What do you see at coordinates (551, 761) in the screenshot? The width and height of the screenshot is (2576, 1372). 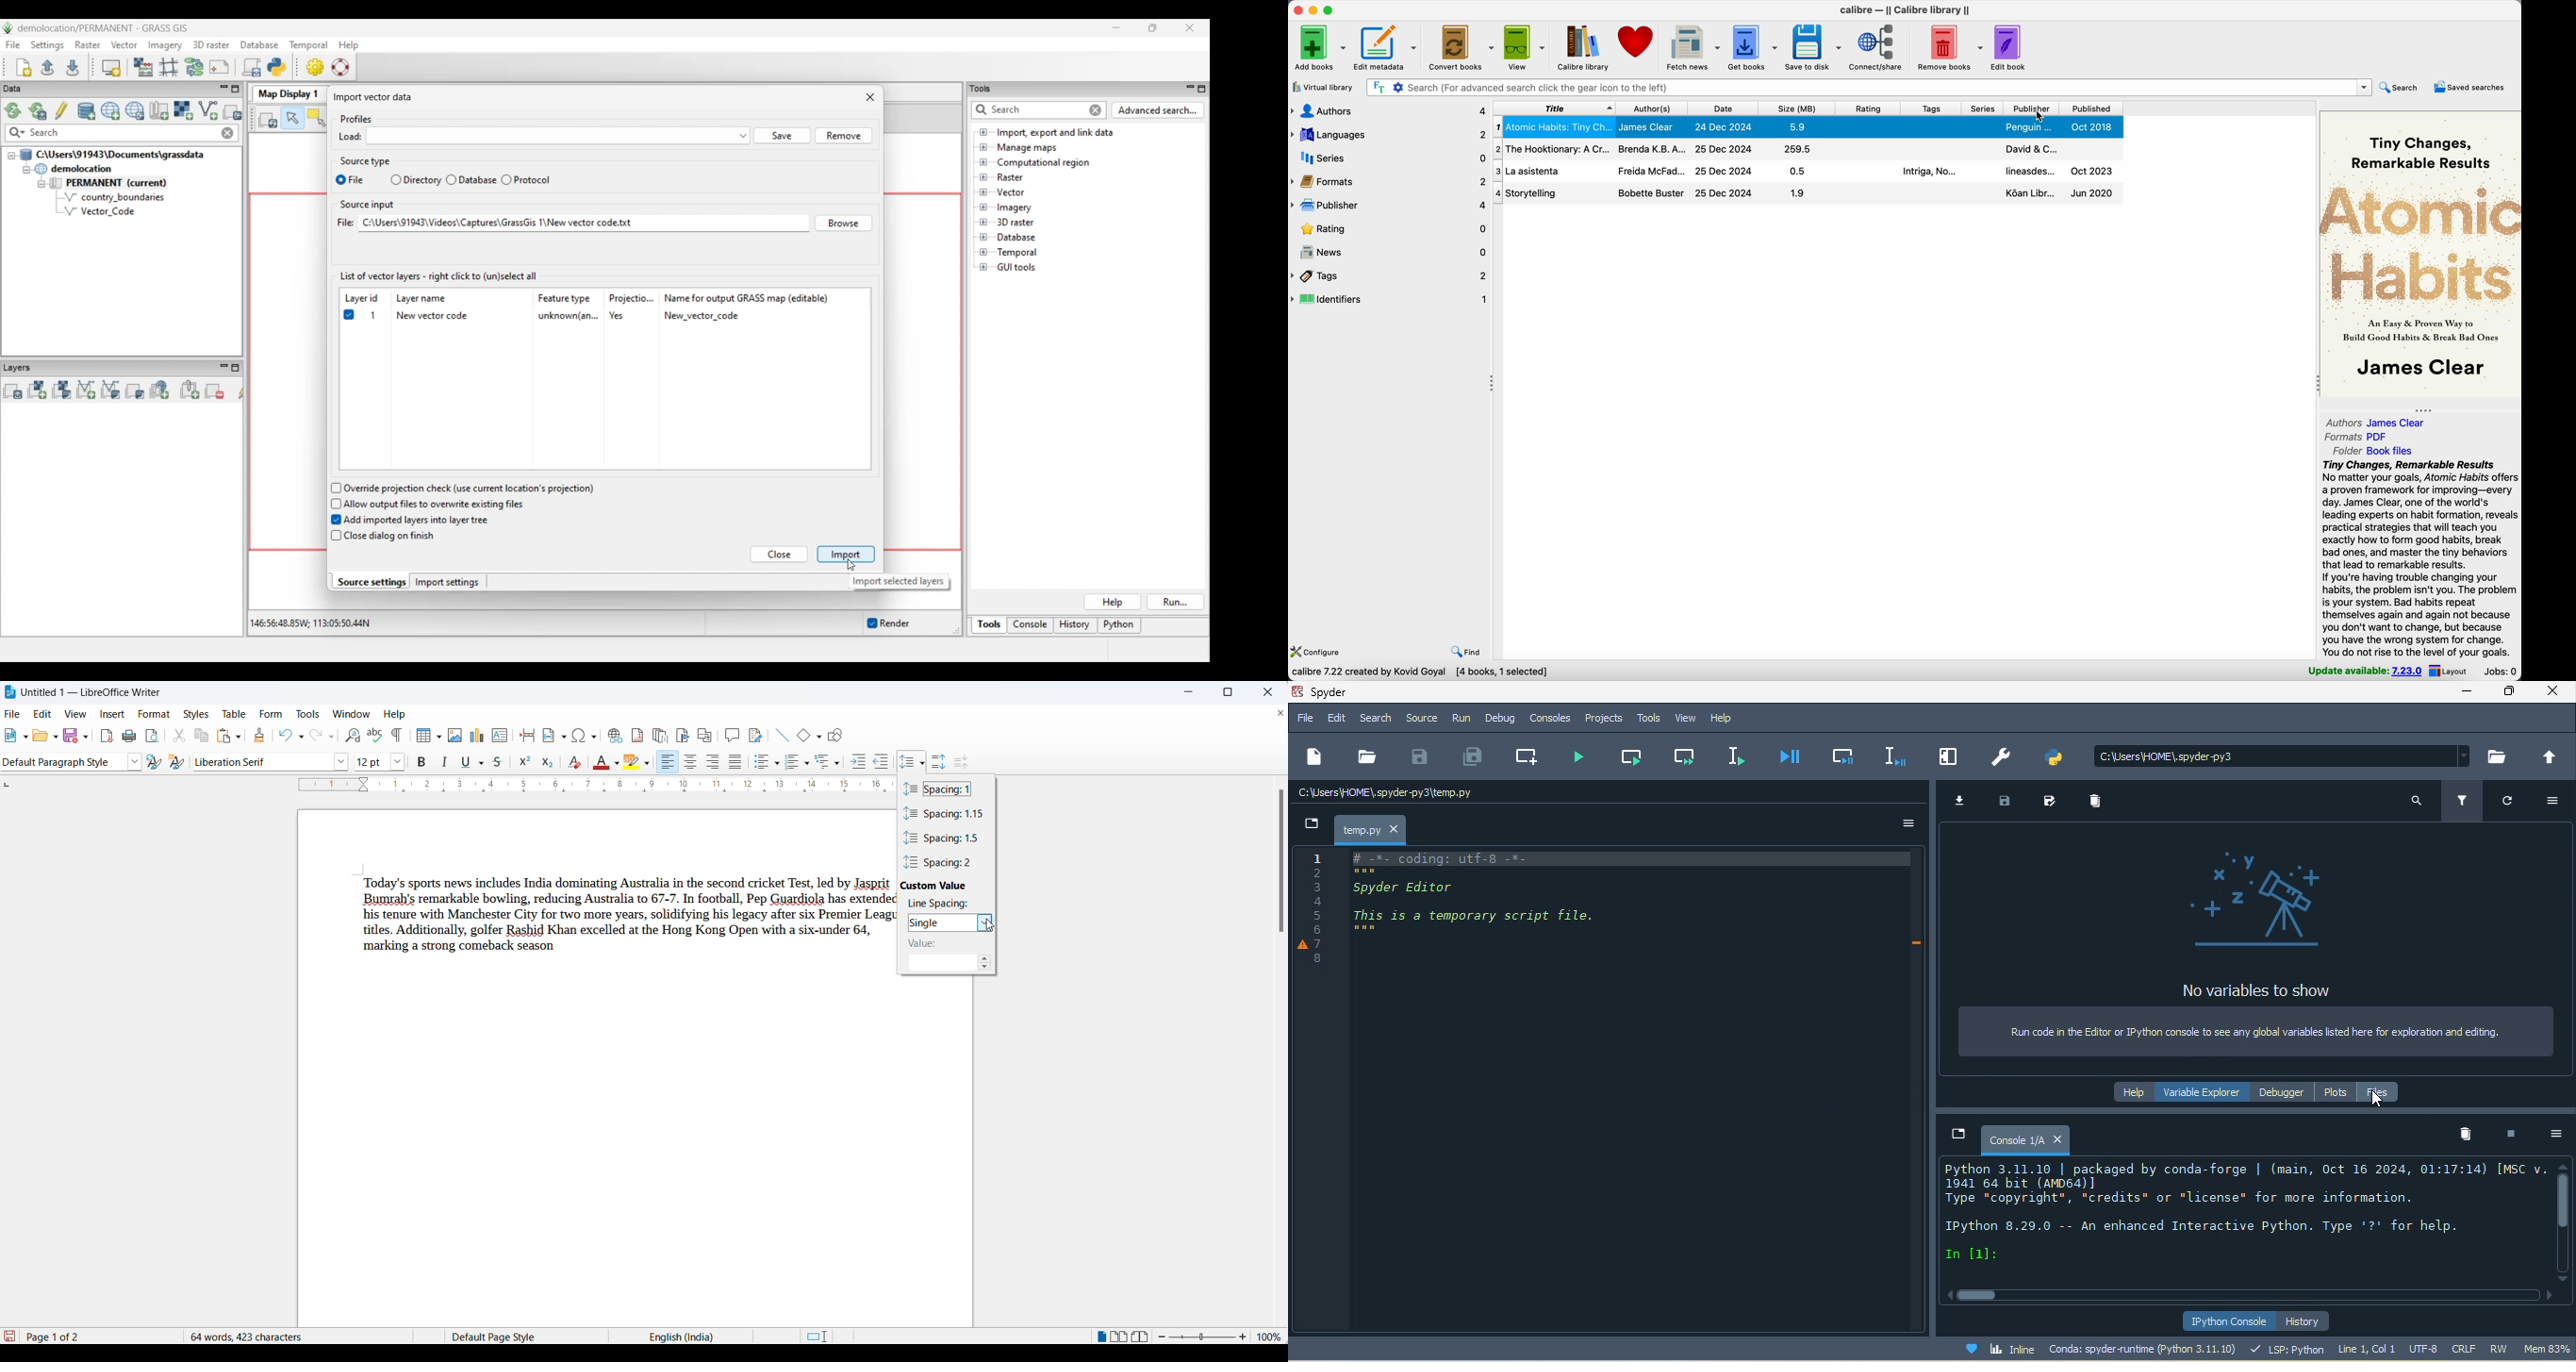 I see `subscript` at bounding box center [551, 761].